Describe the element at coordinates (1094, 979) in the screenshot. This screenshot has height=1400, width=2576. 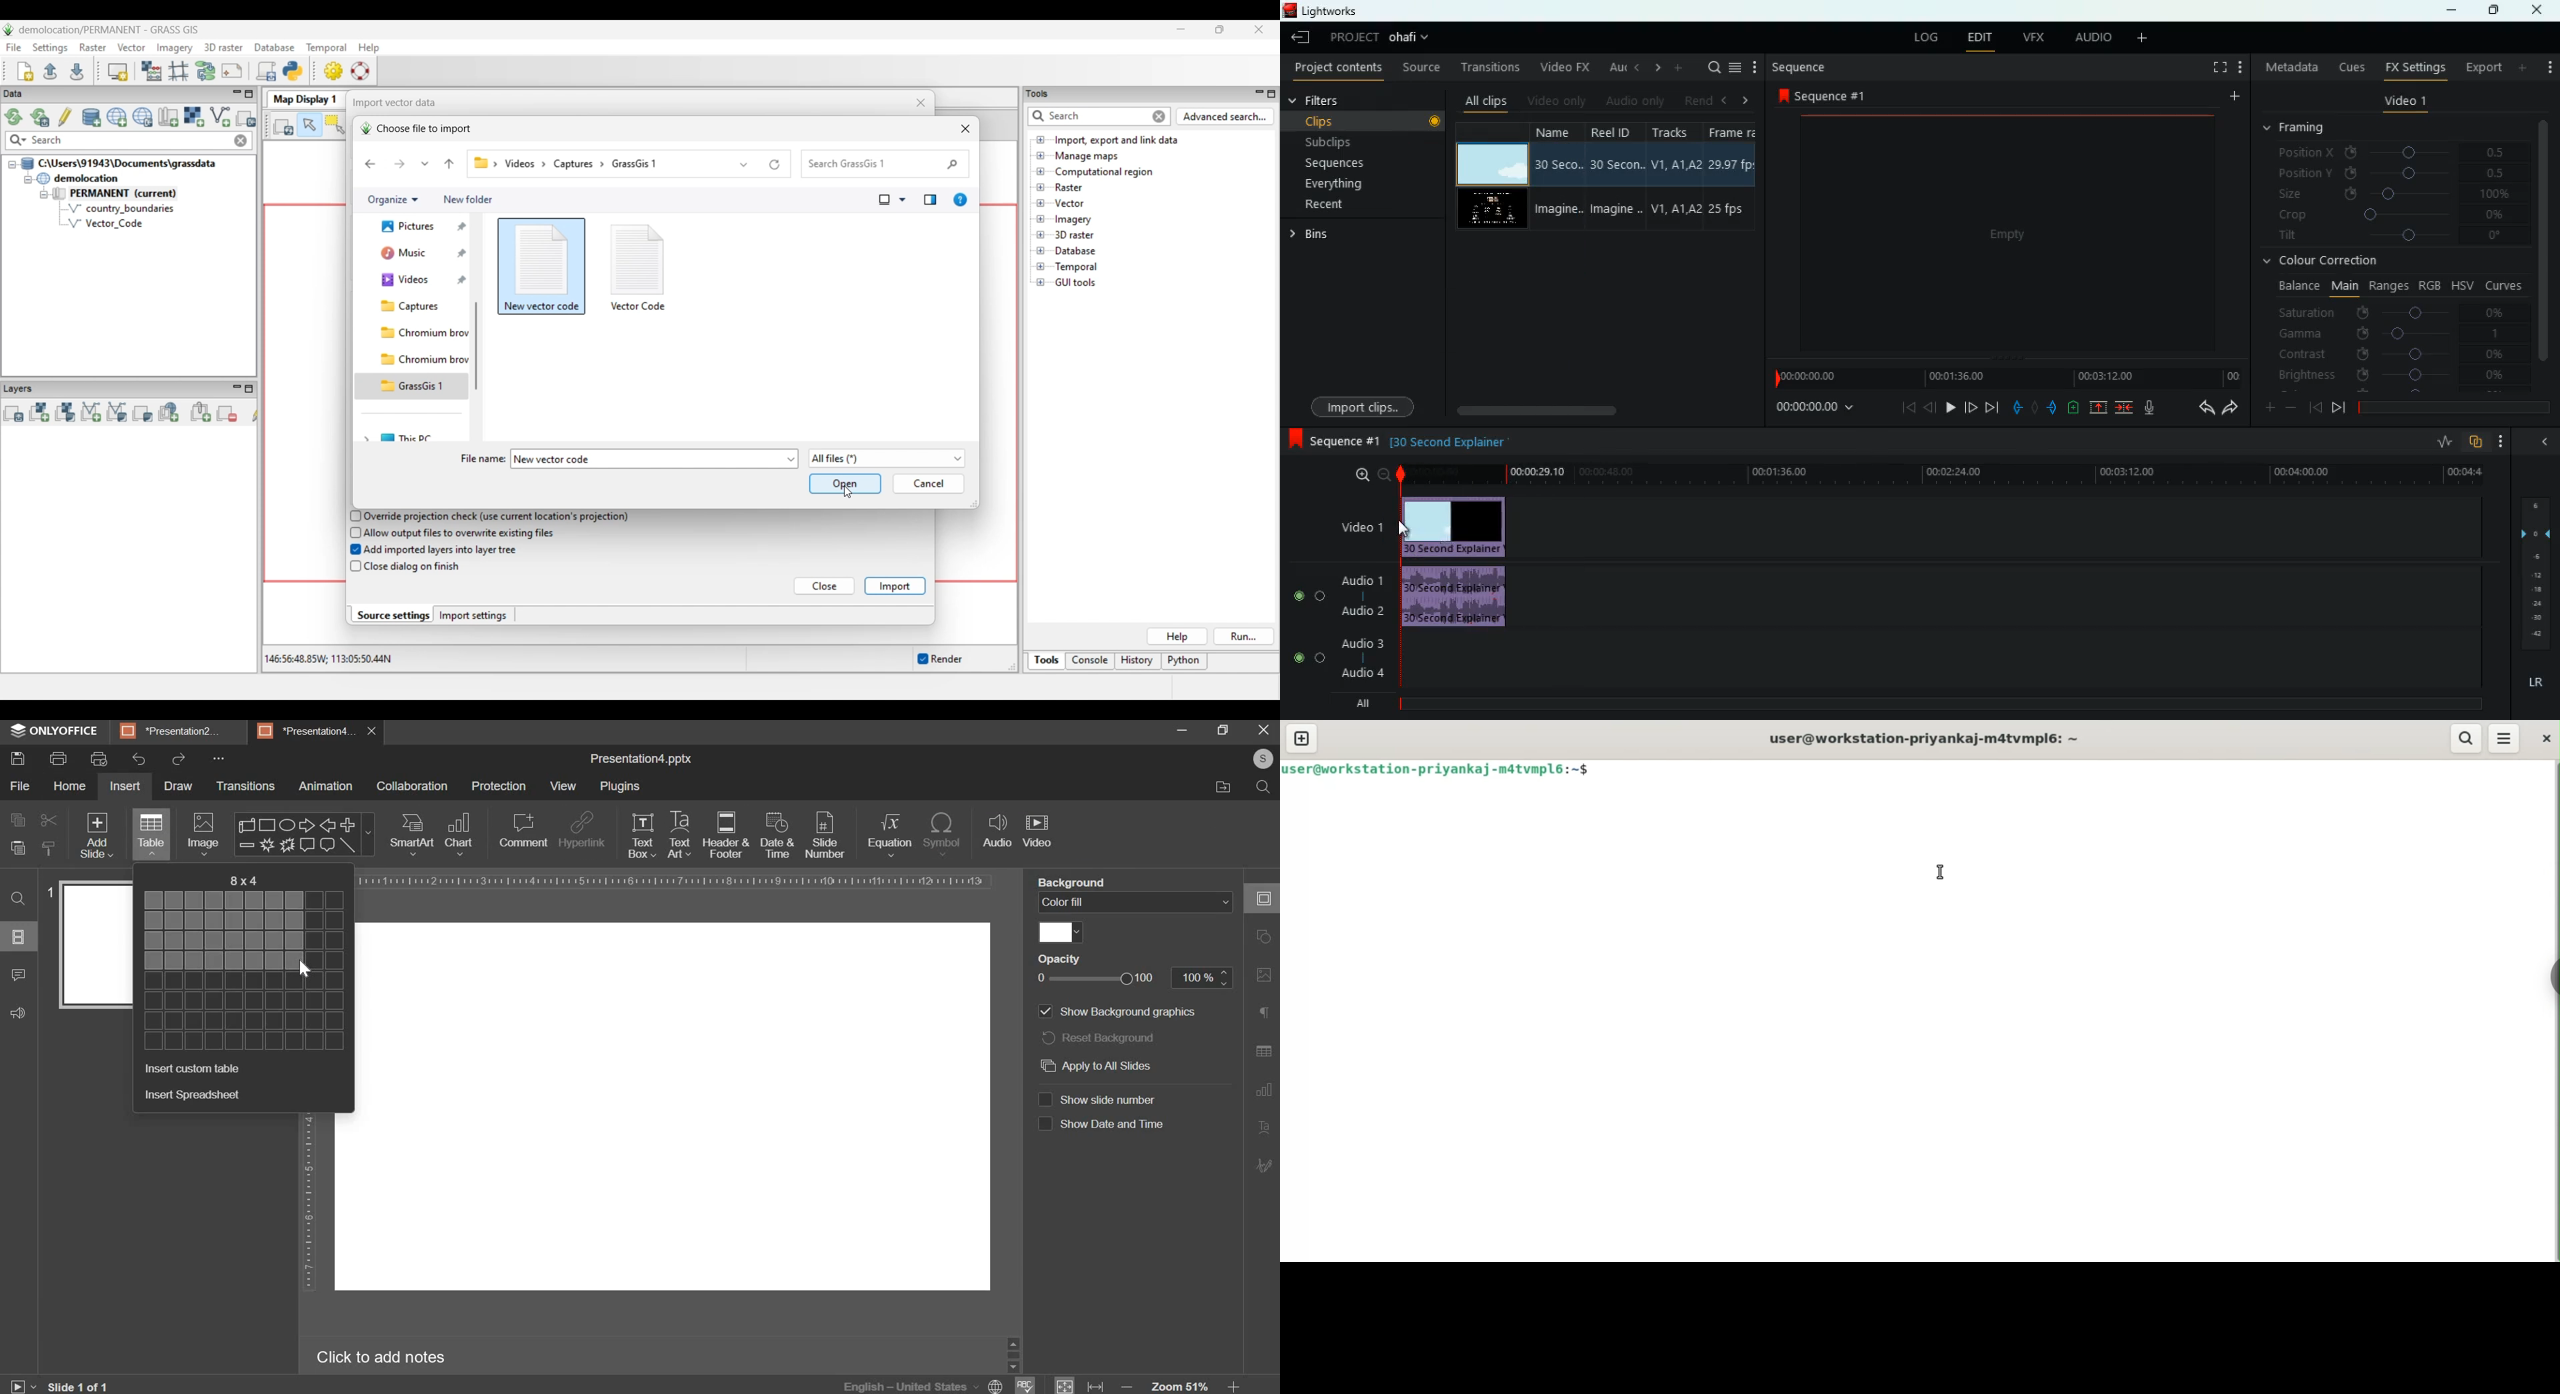
I see `opacity slider` at that location.